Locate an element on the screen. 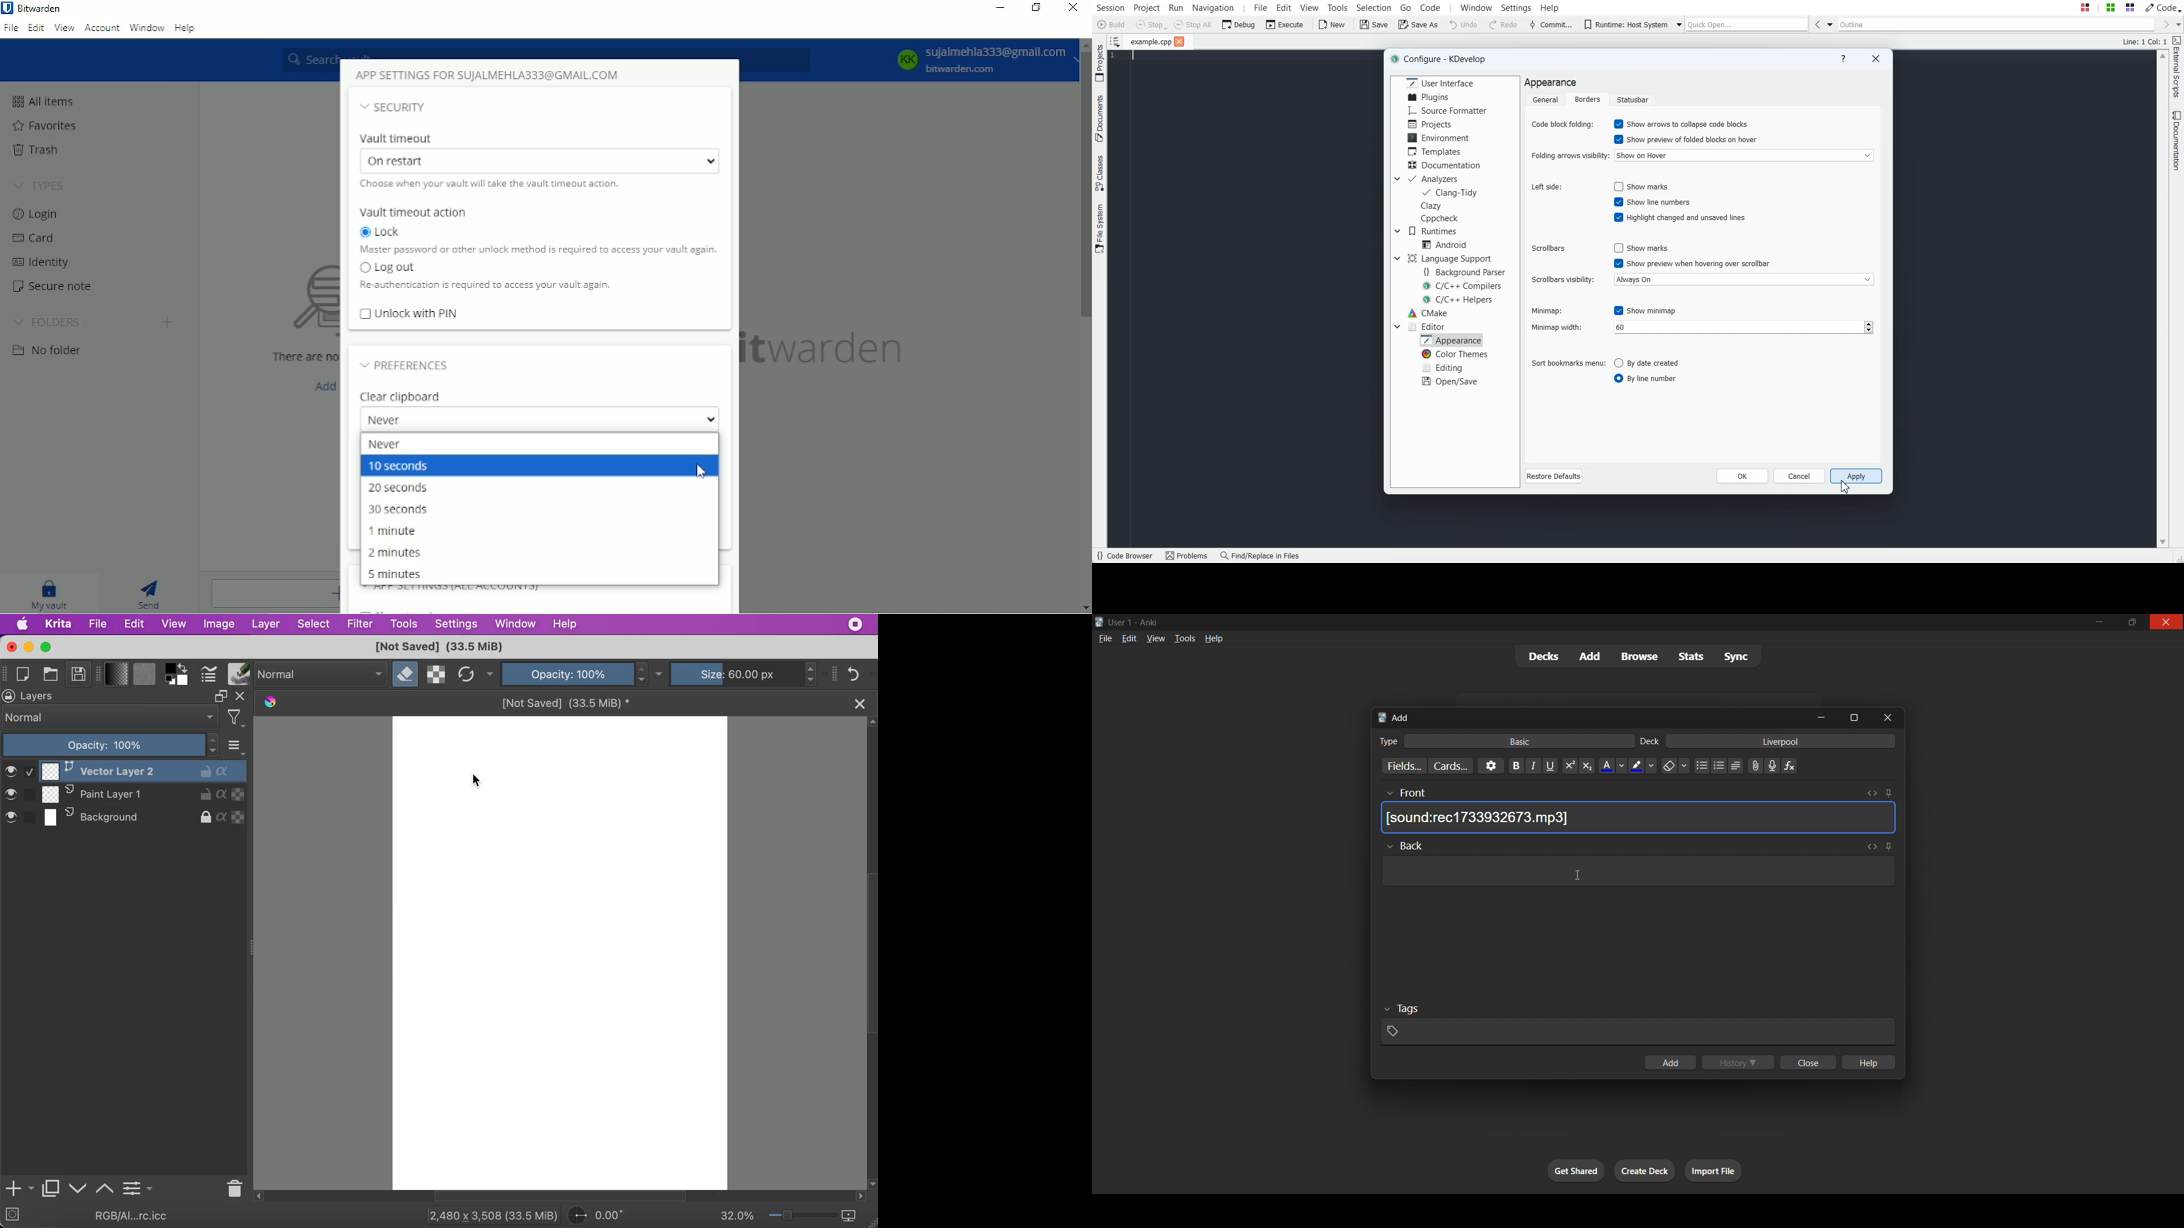 The image size is (2184, 1232). vertical slider is located at coordinates (871, 915).